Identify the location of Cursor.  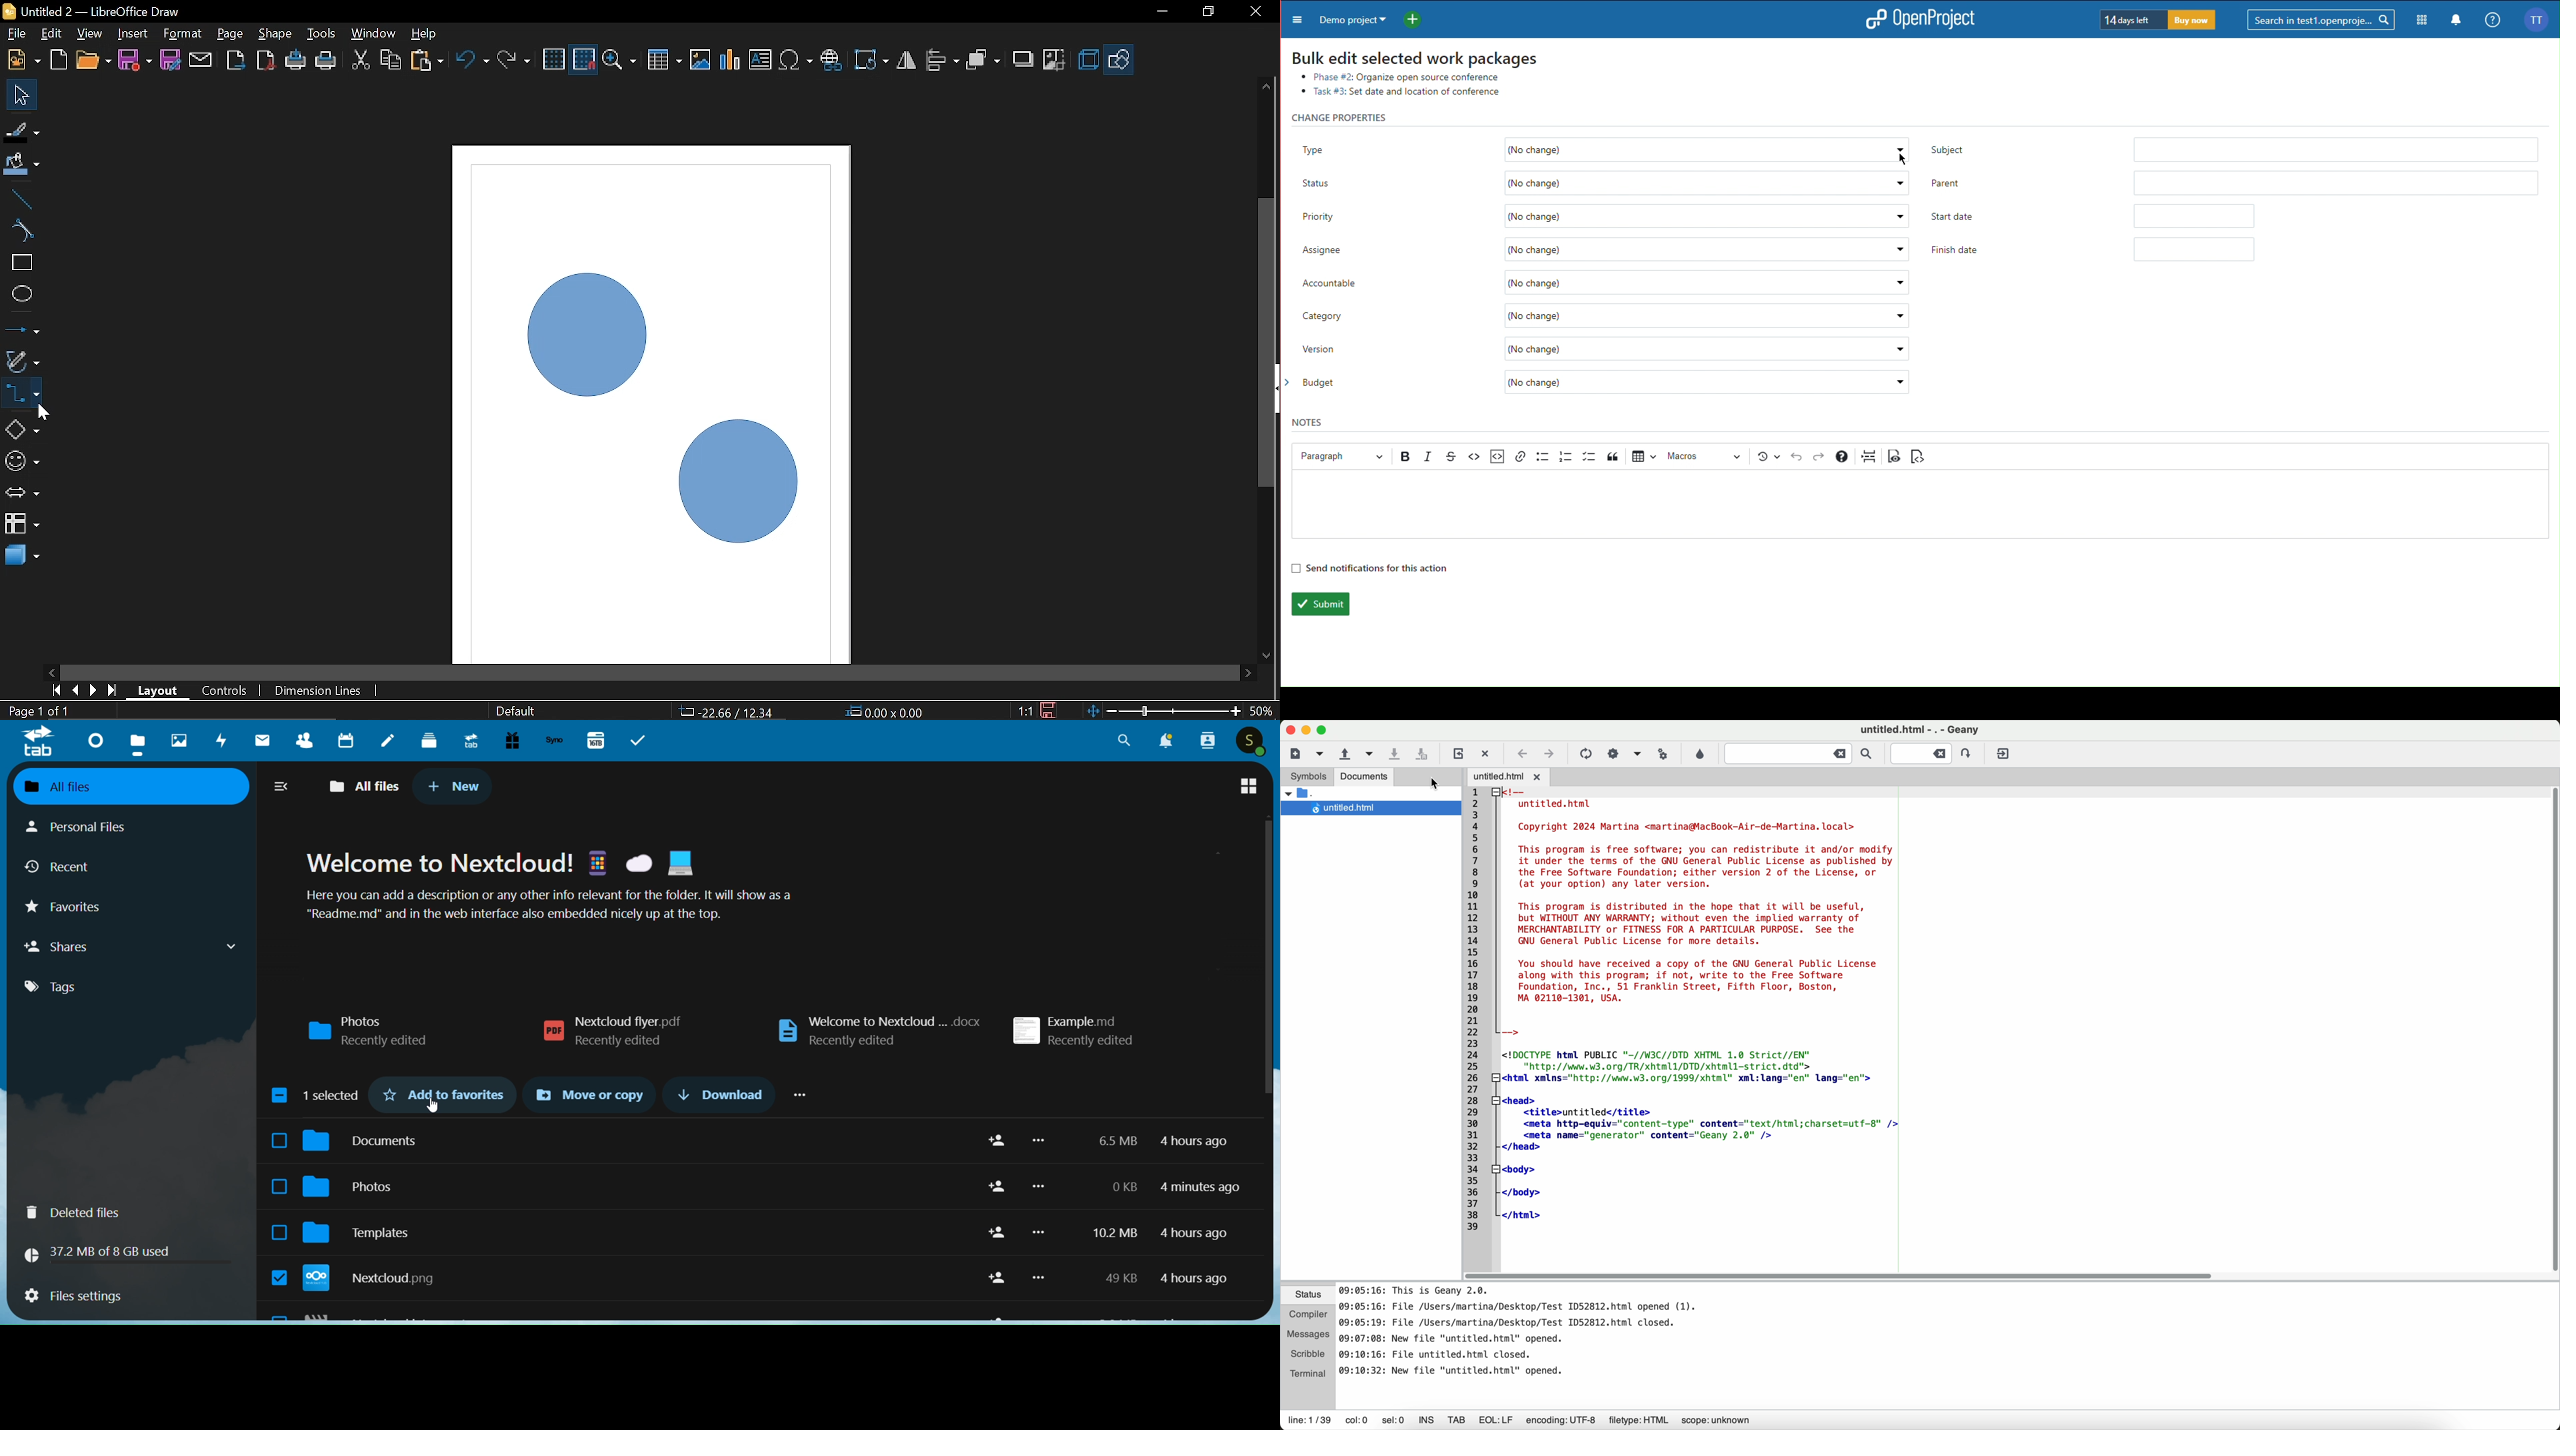
(432, 1105).